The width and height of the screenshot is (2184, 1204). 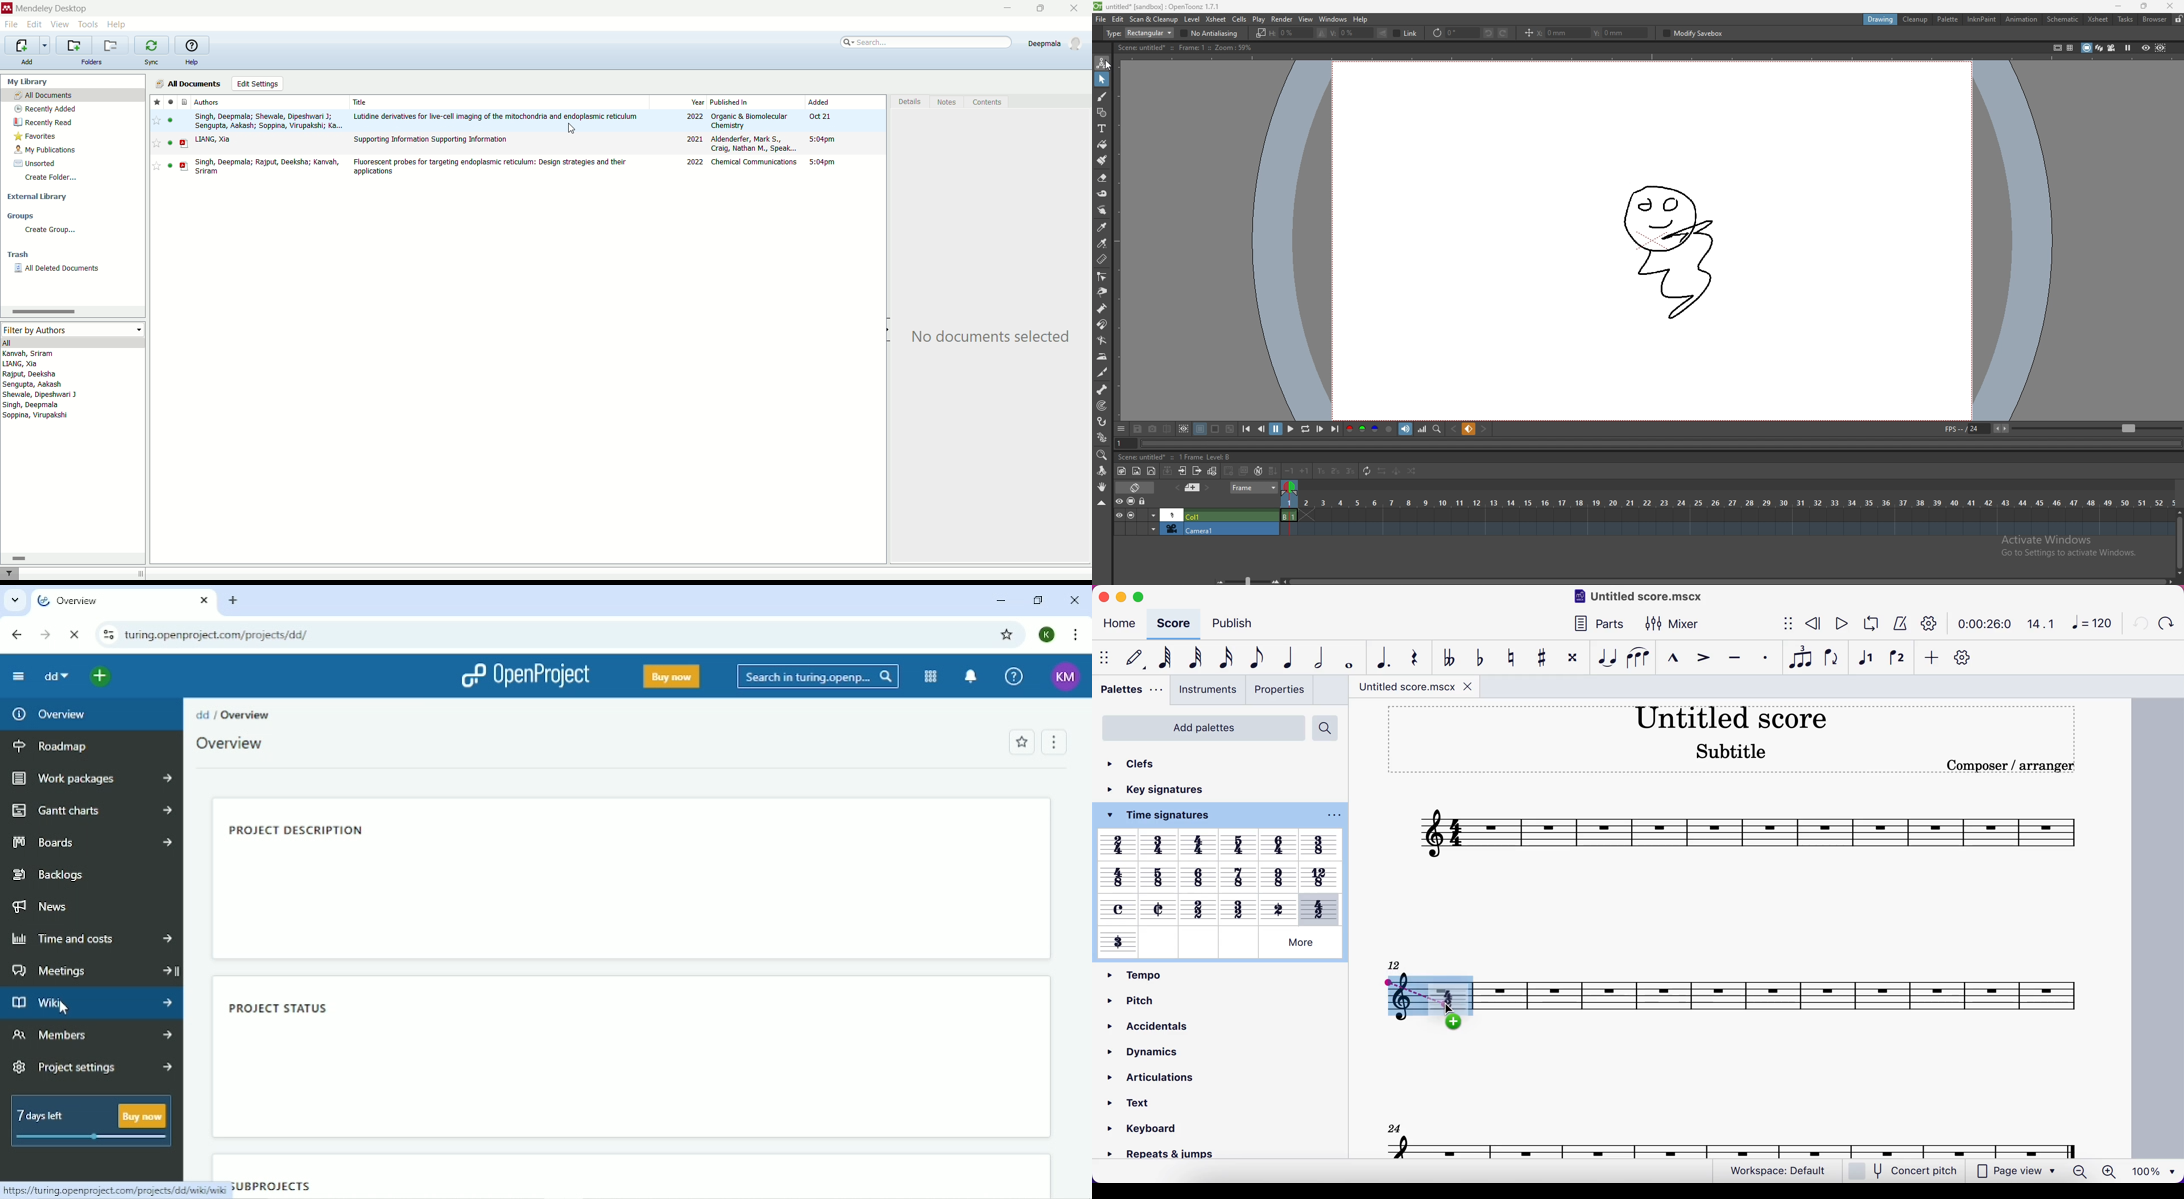 What do you see at coordinates (2146, 47) in the screenshot?
I see `preview` at bounding box center [2146, 47].